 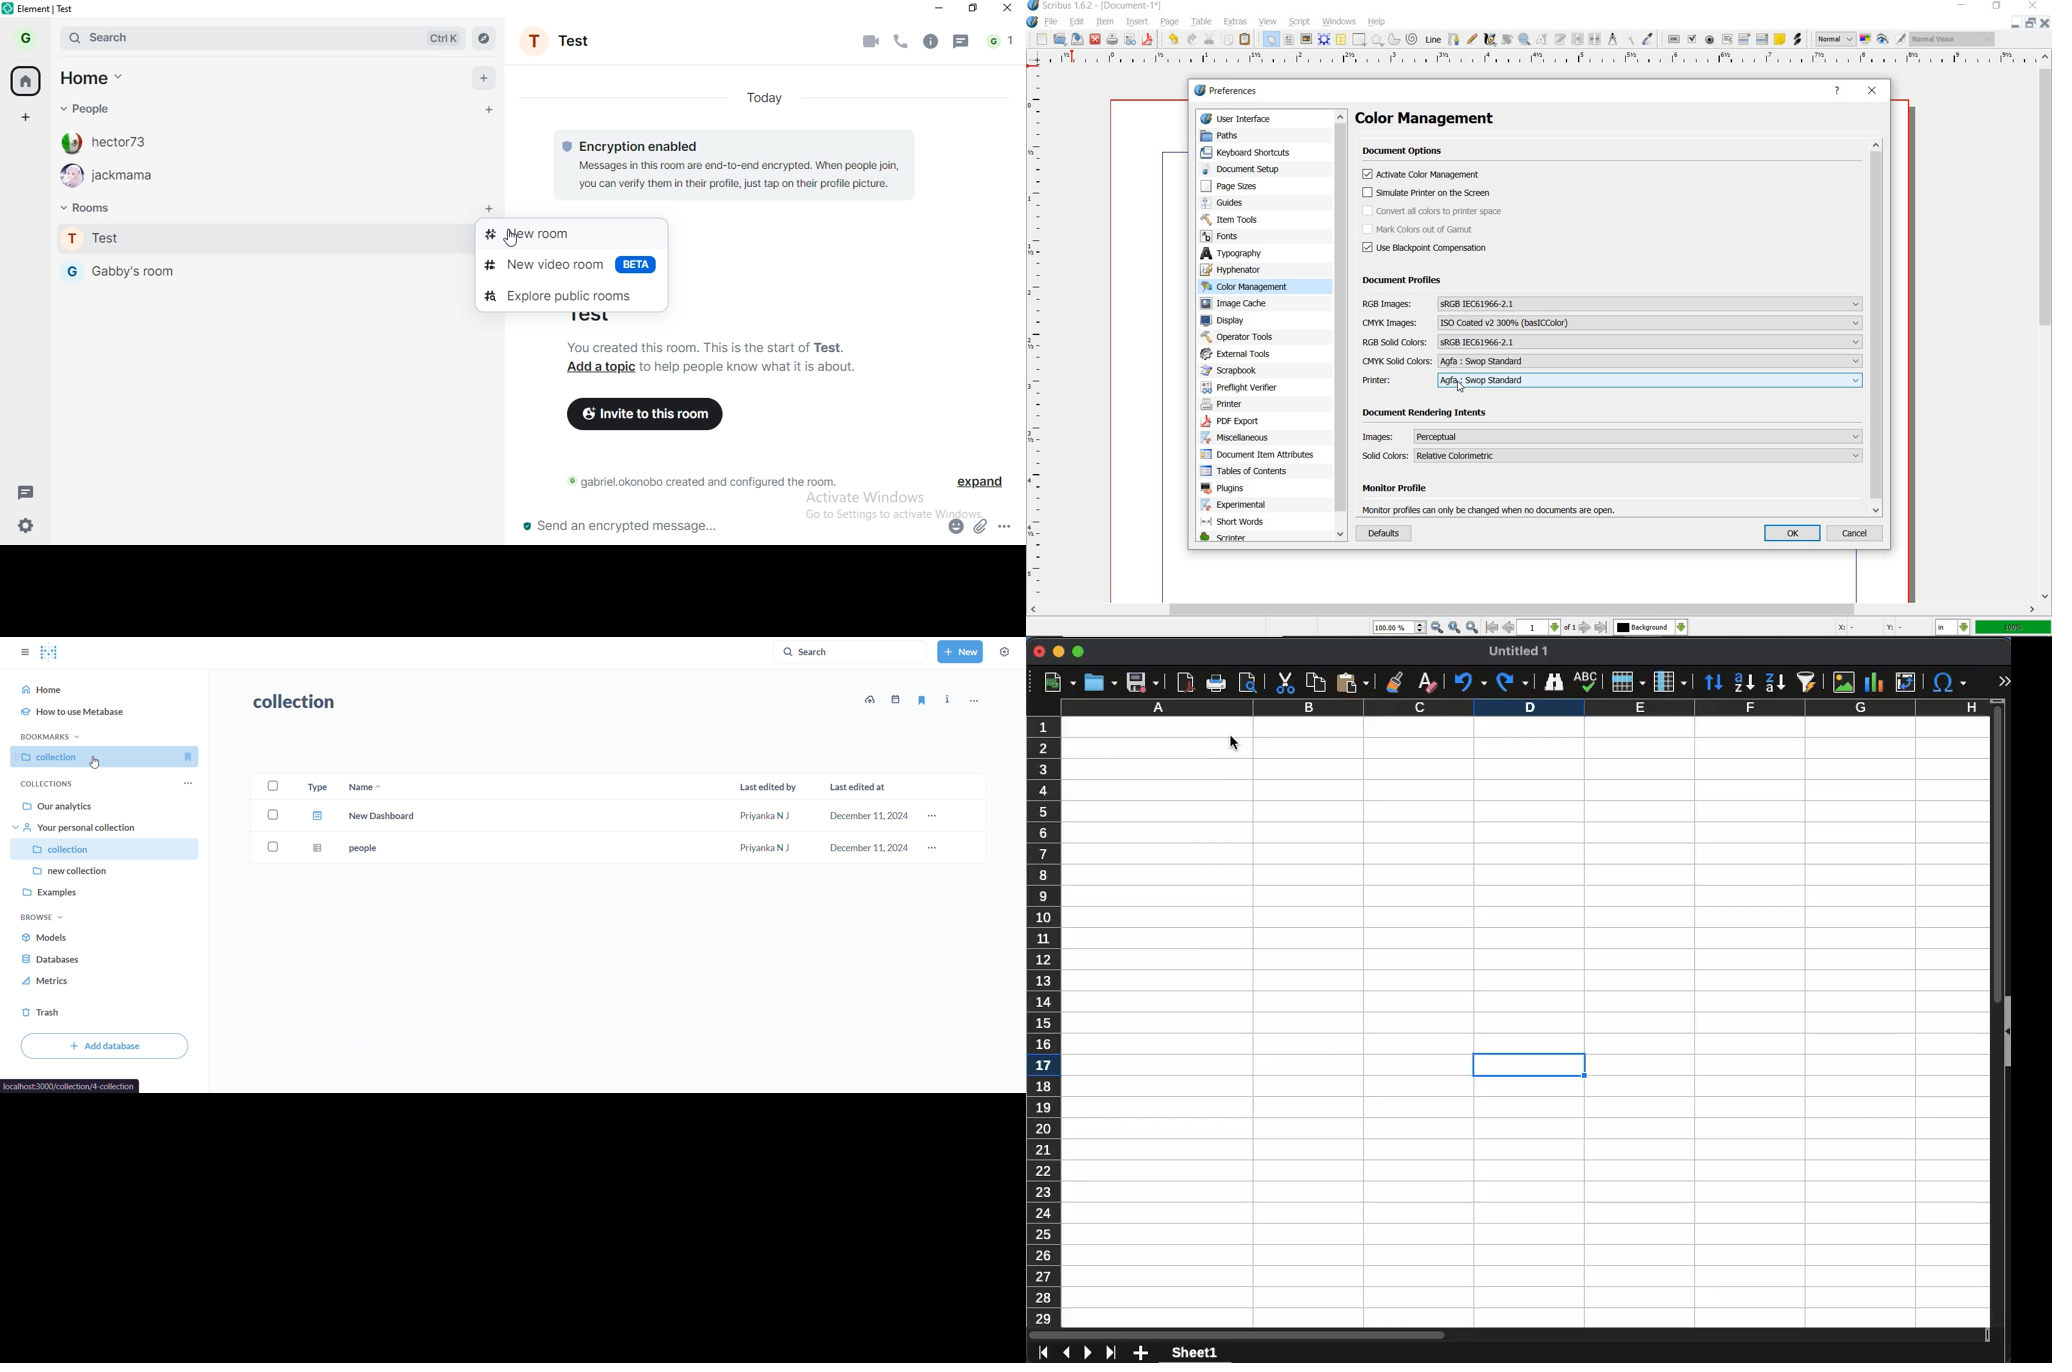 What do you see at coordinates (1239, 354) in the screenshot?
I see `external tools` at bounding box center [1239, 354].